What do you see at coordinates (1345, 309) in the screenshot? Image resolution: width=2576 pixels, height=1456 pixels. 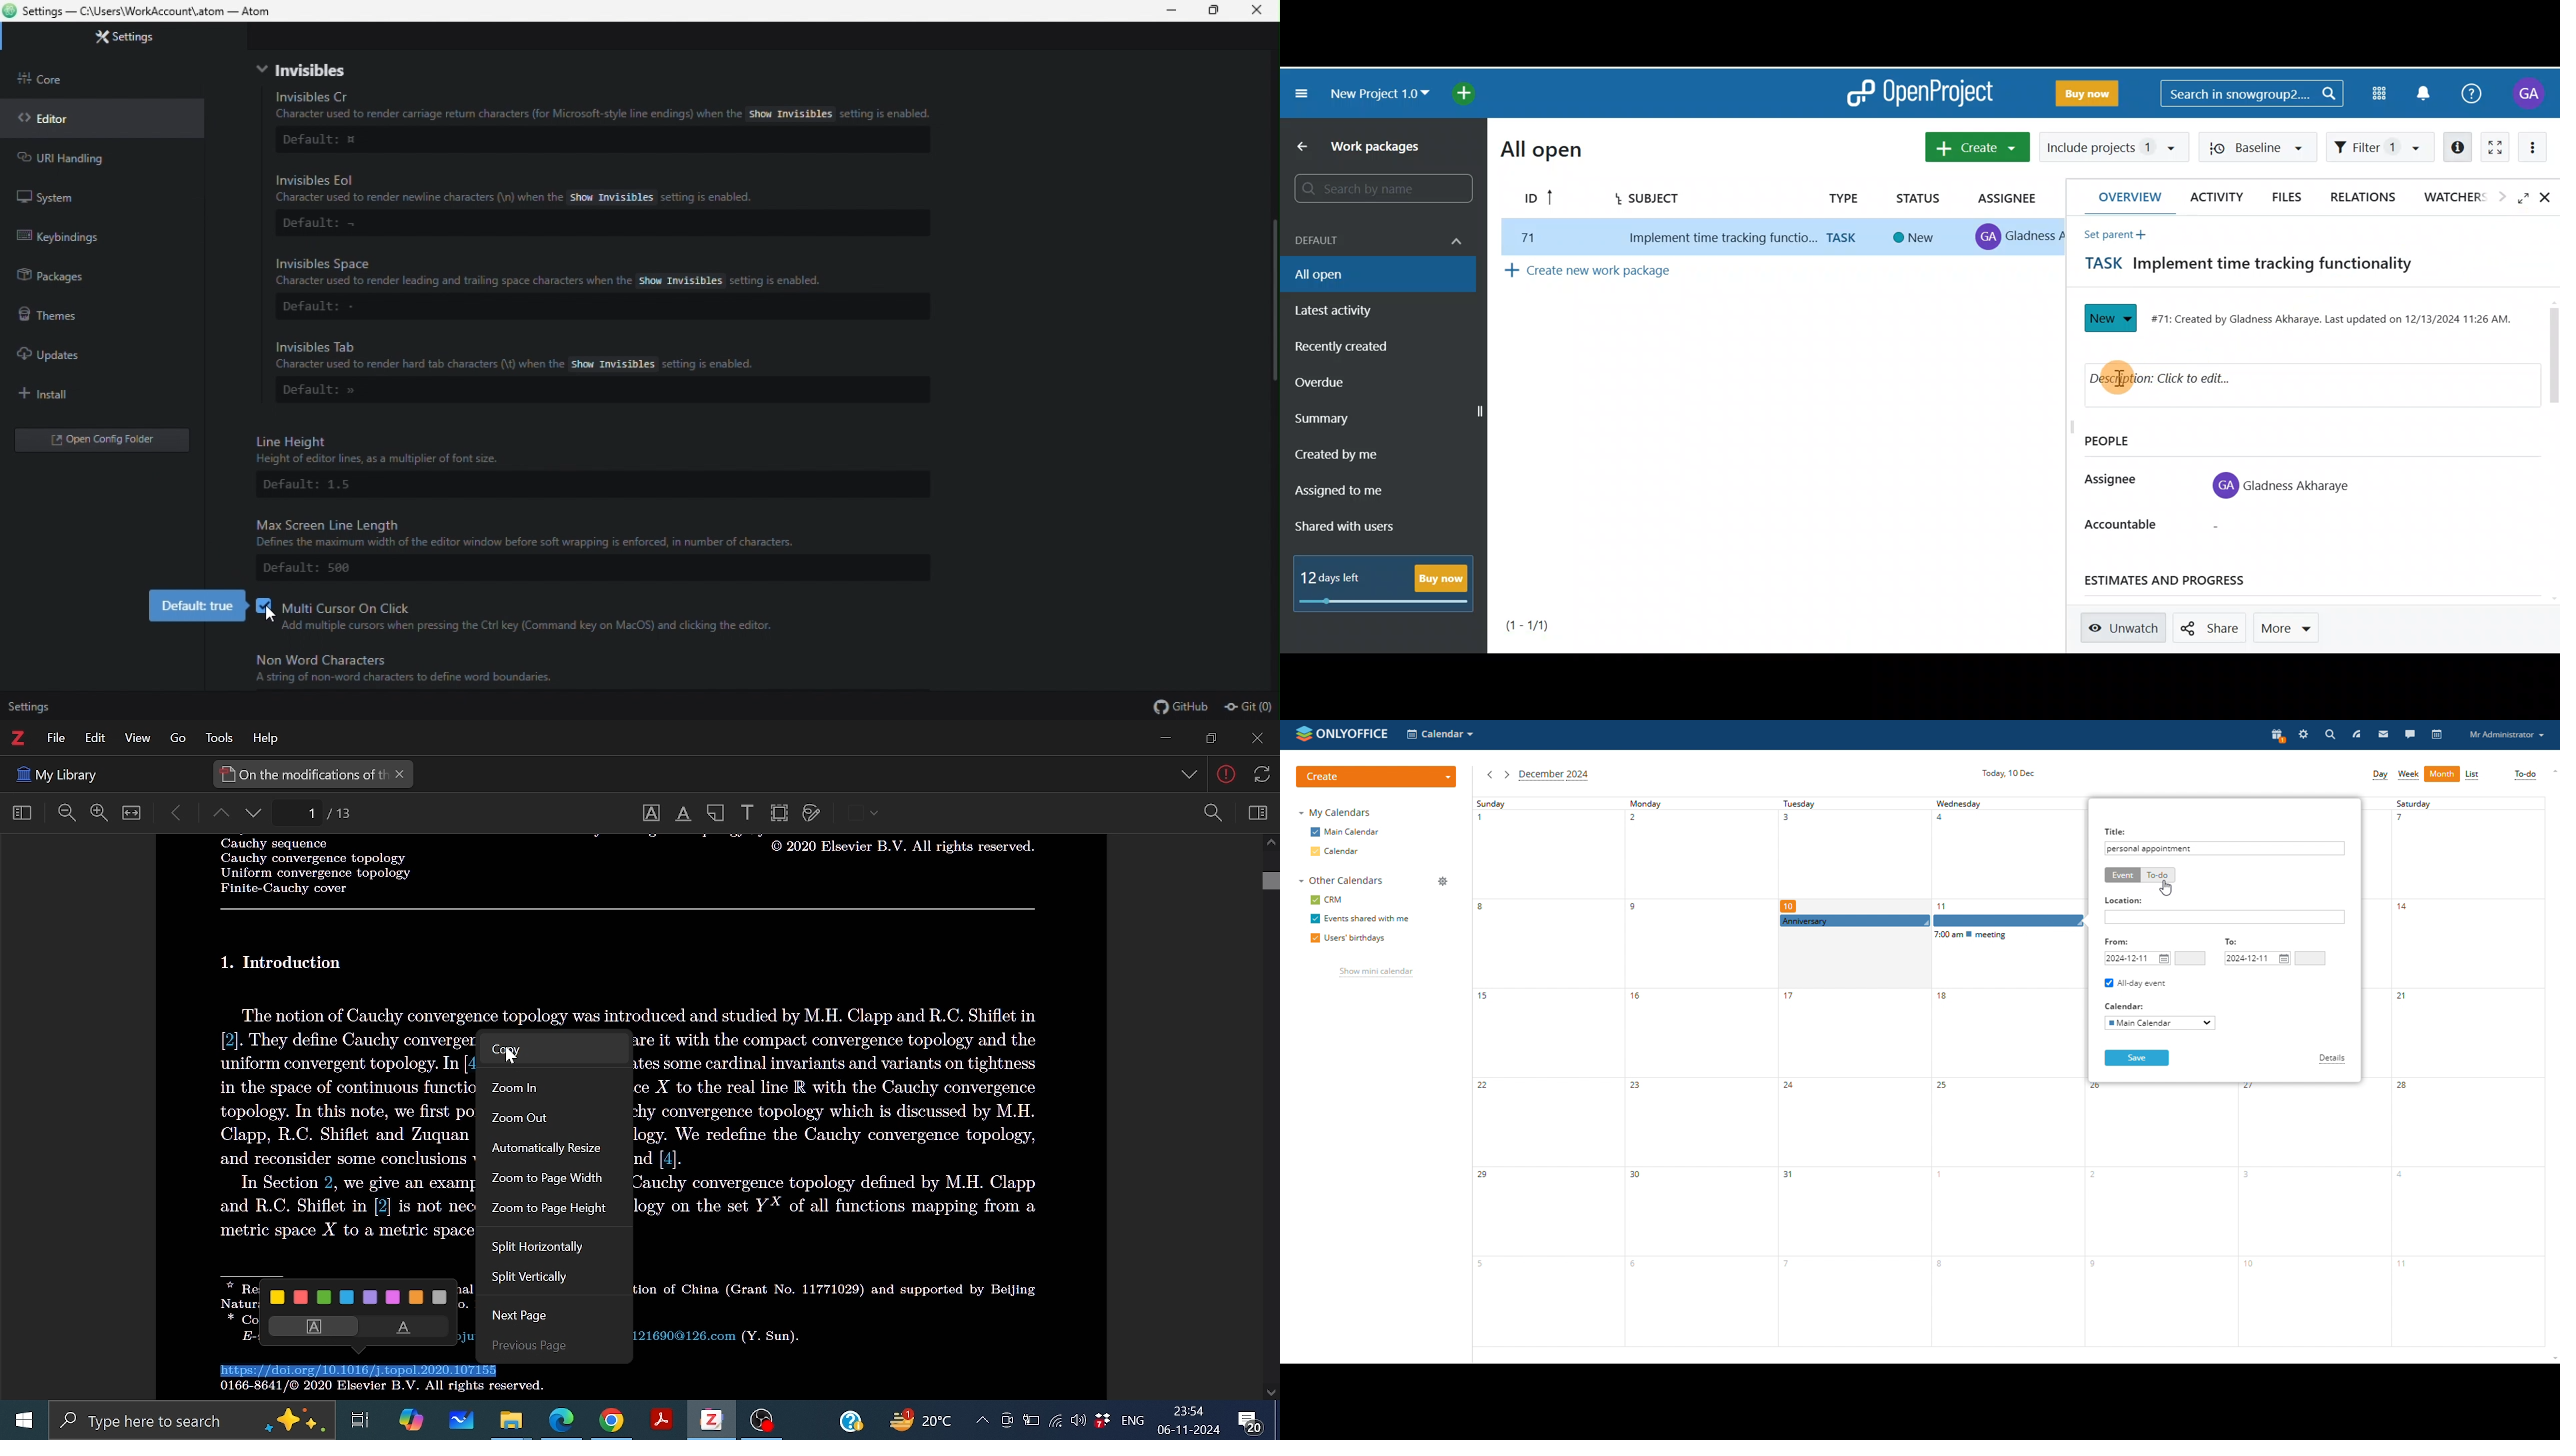 I see `Latest activity` at bounding box center [1345, 309].